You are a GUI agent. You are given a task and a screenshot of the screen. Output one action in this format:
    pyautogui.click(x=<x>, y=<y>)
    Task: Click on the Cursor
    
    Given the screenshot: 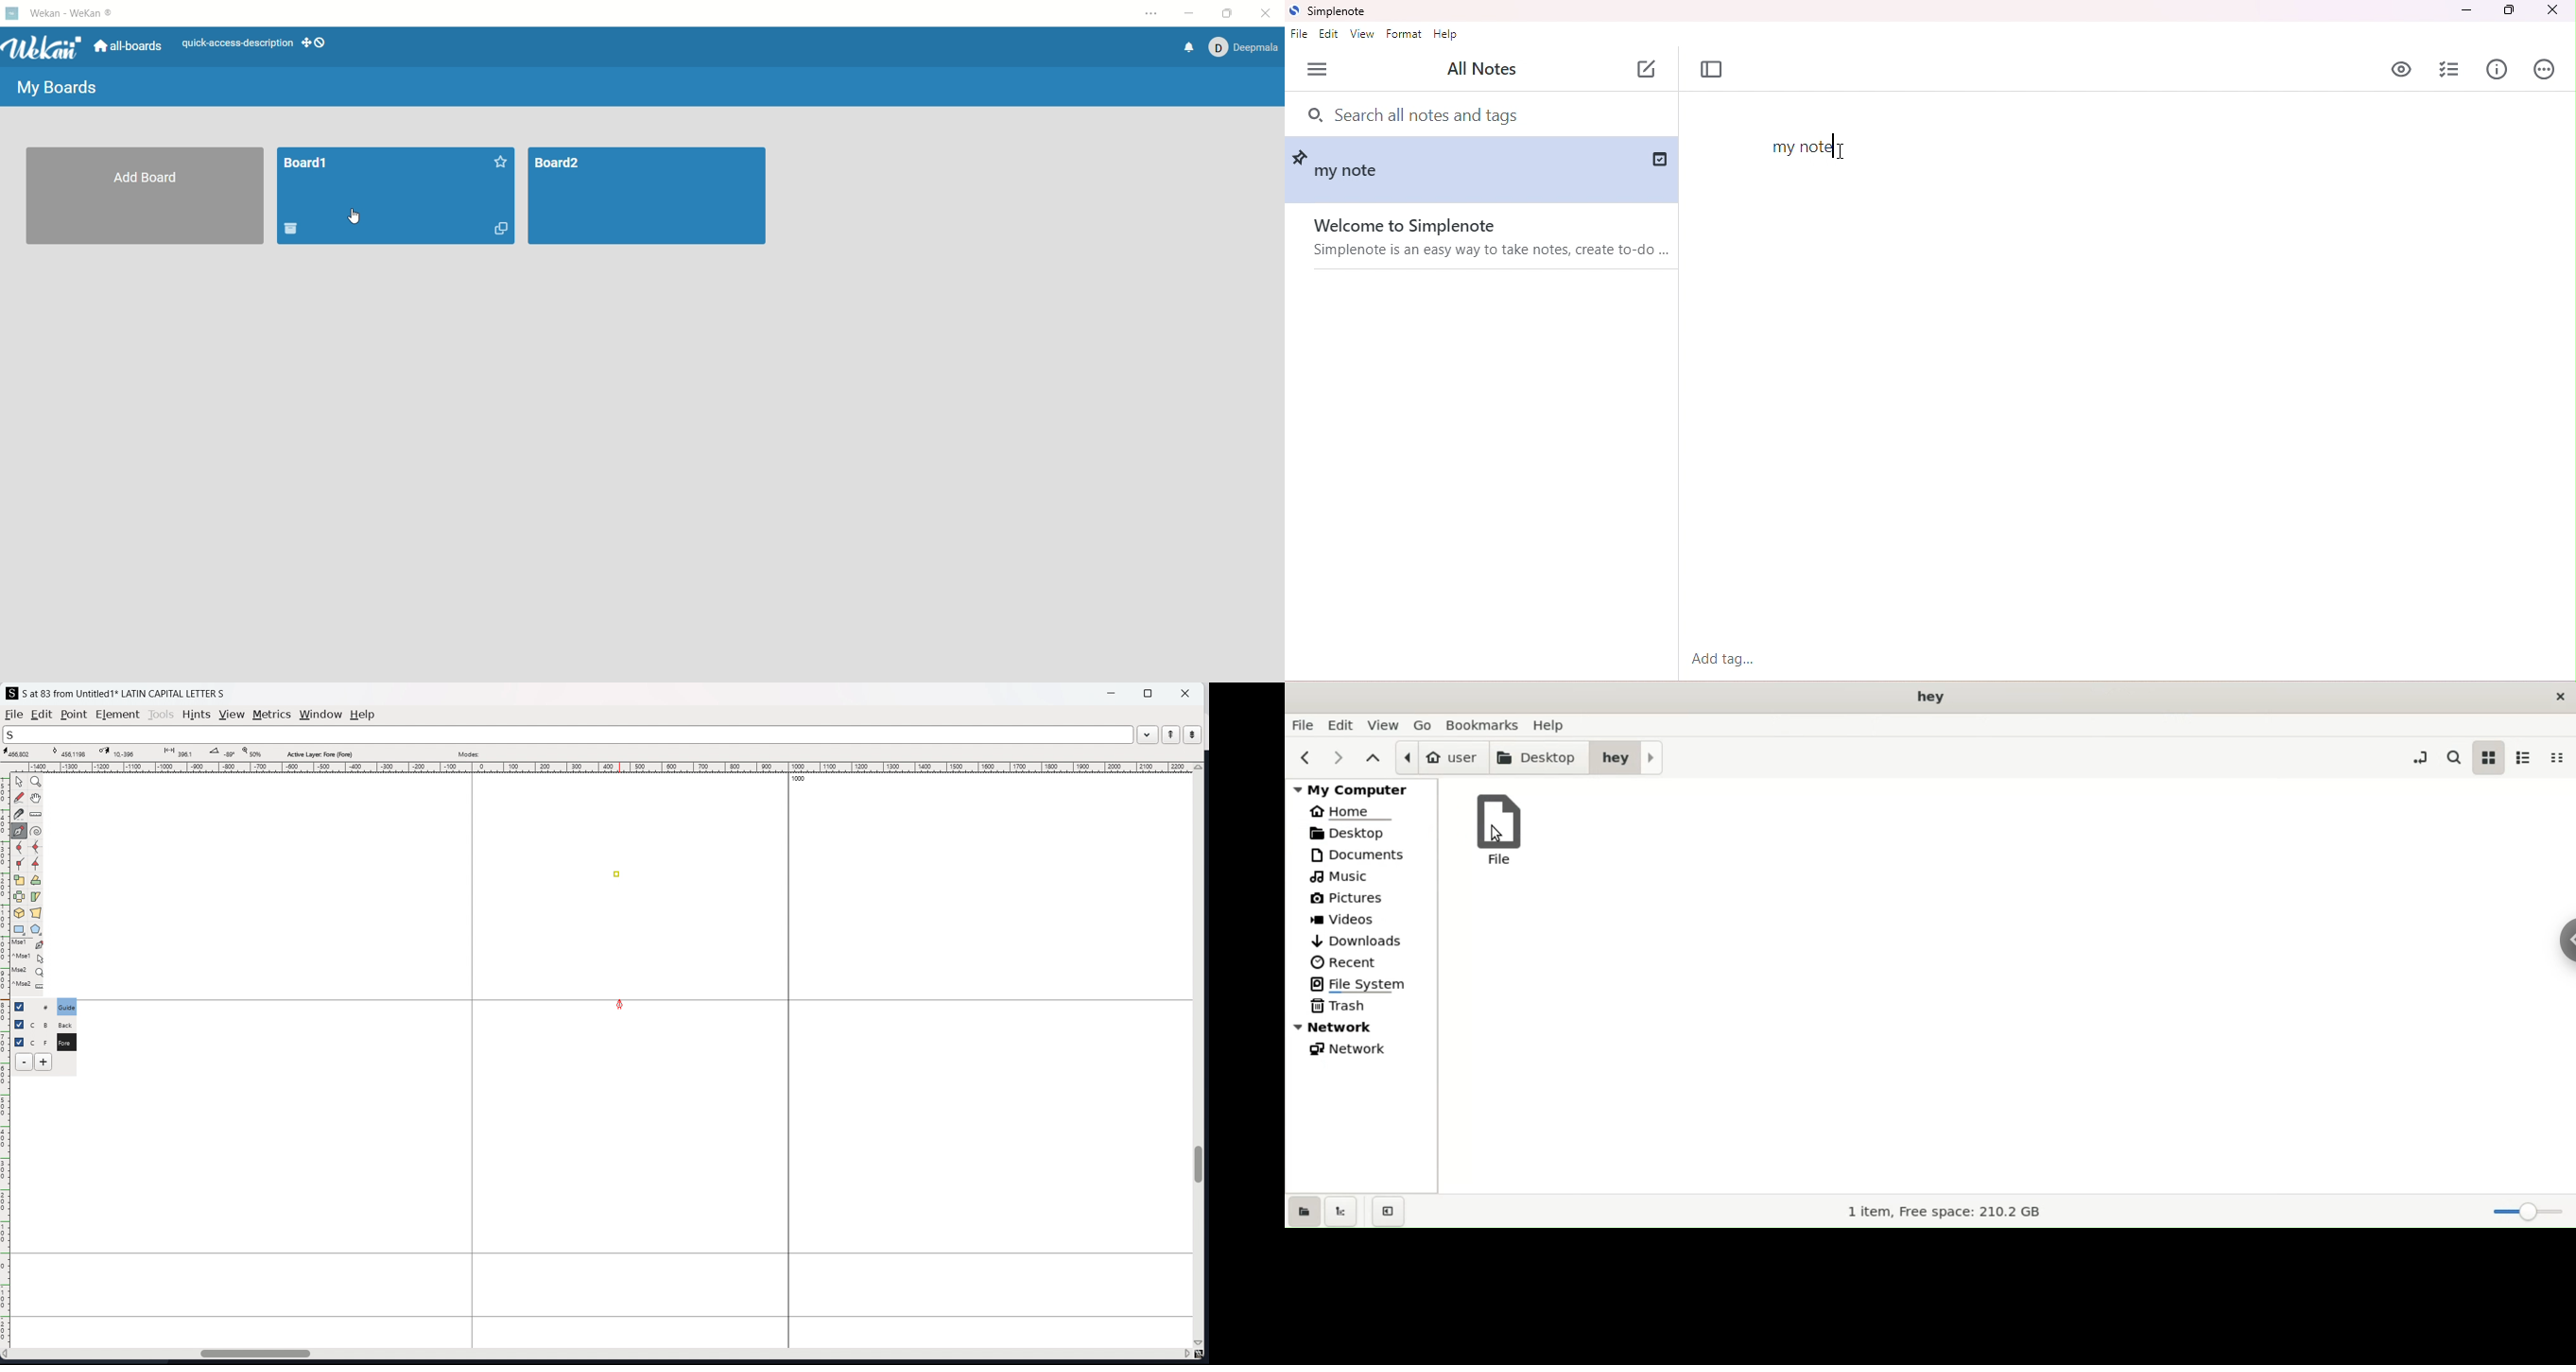 What is the action you would take?
    pyautogui.click(x=619, y=1003)
    